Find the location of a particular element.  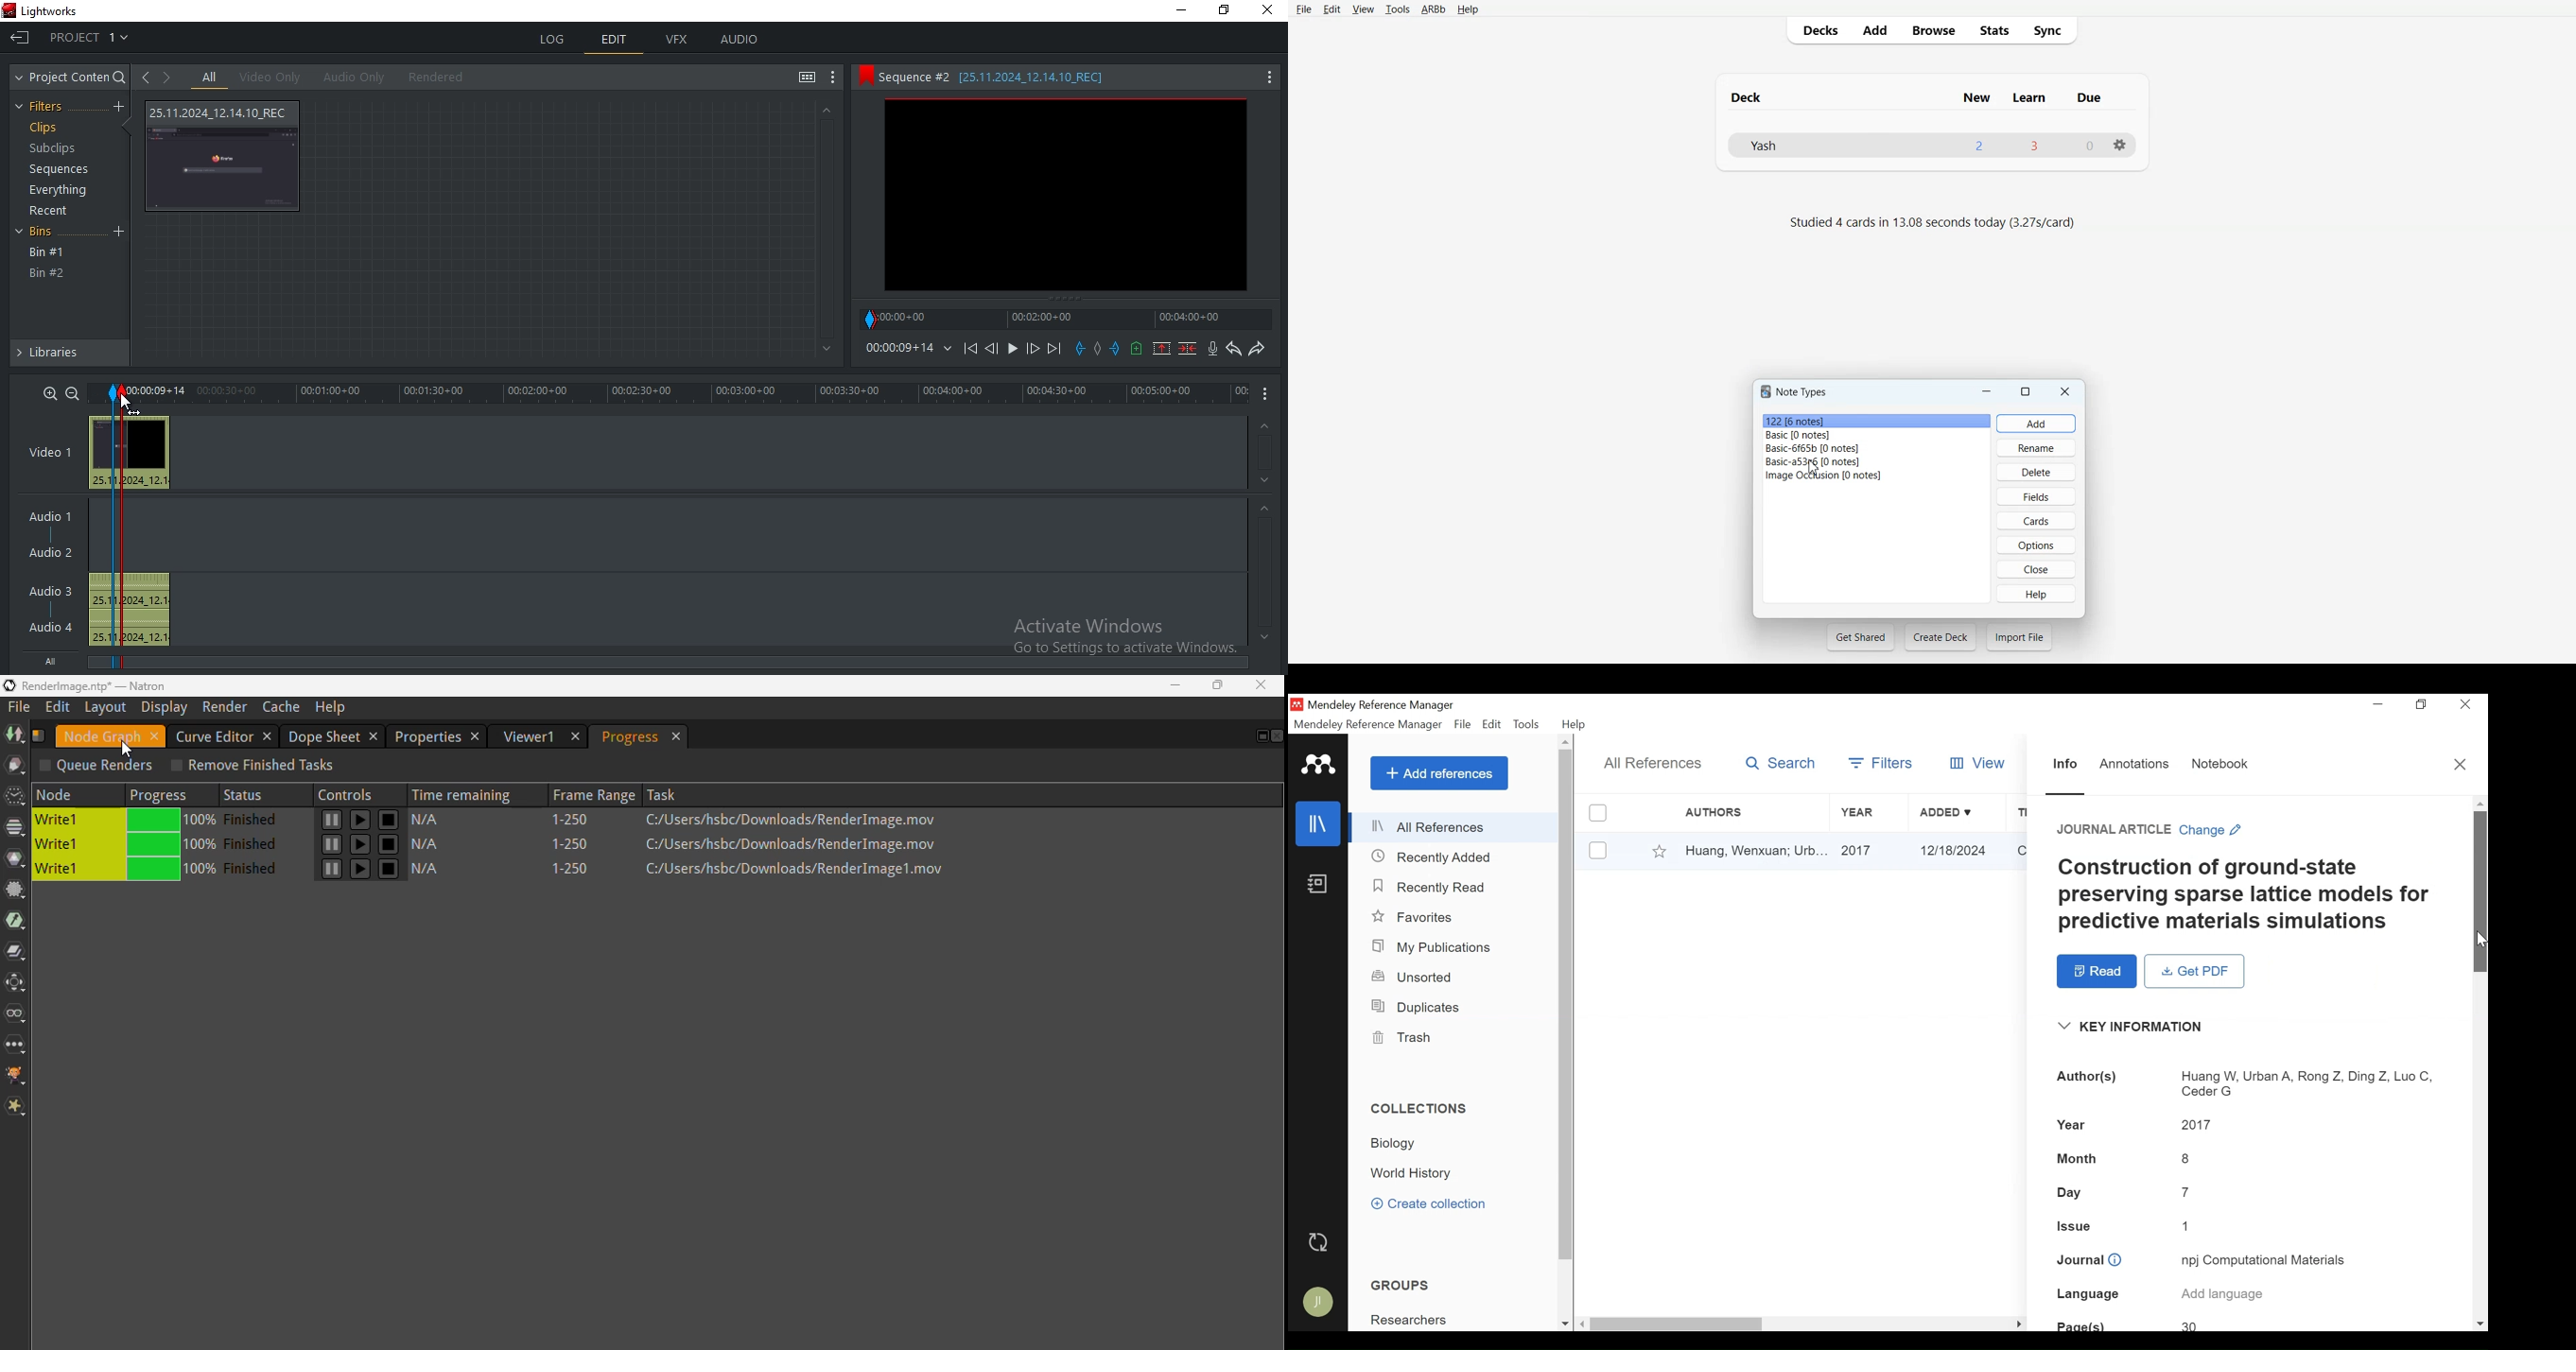

My Publications is located at coordinates (1441, 947).